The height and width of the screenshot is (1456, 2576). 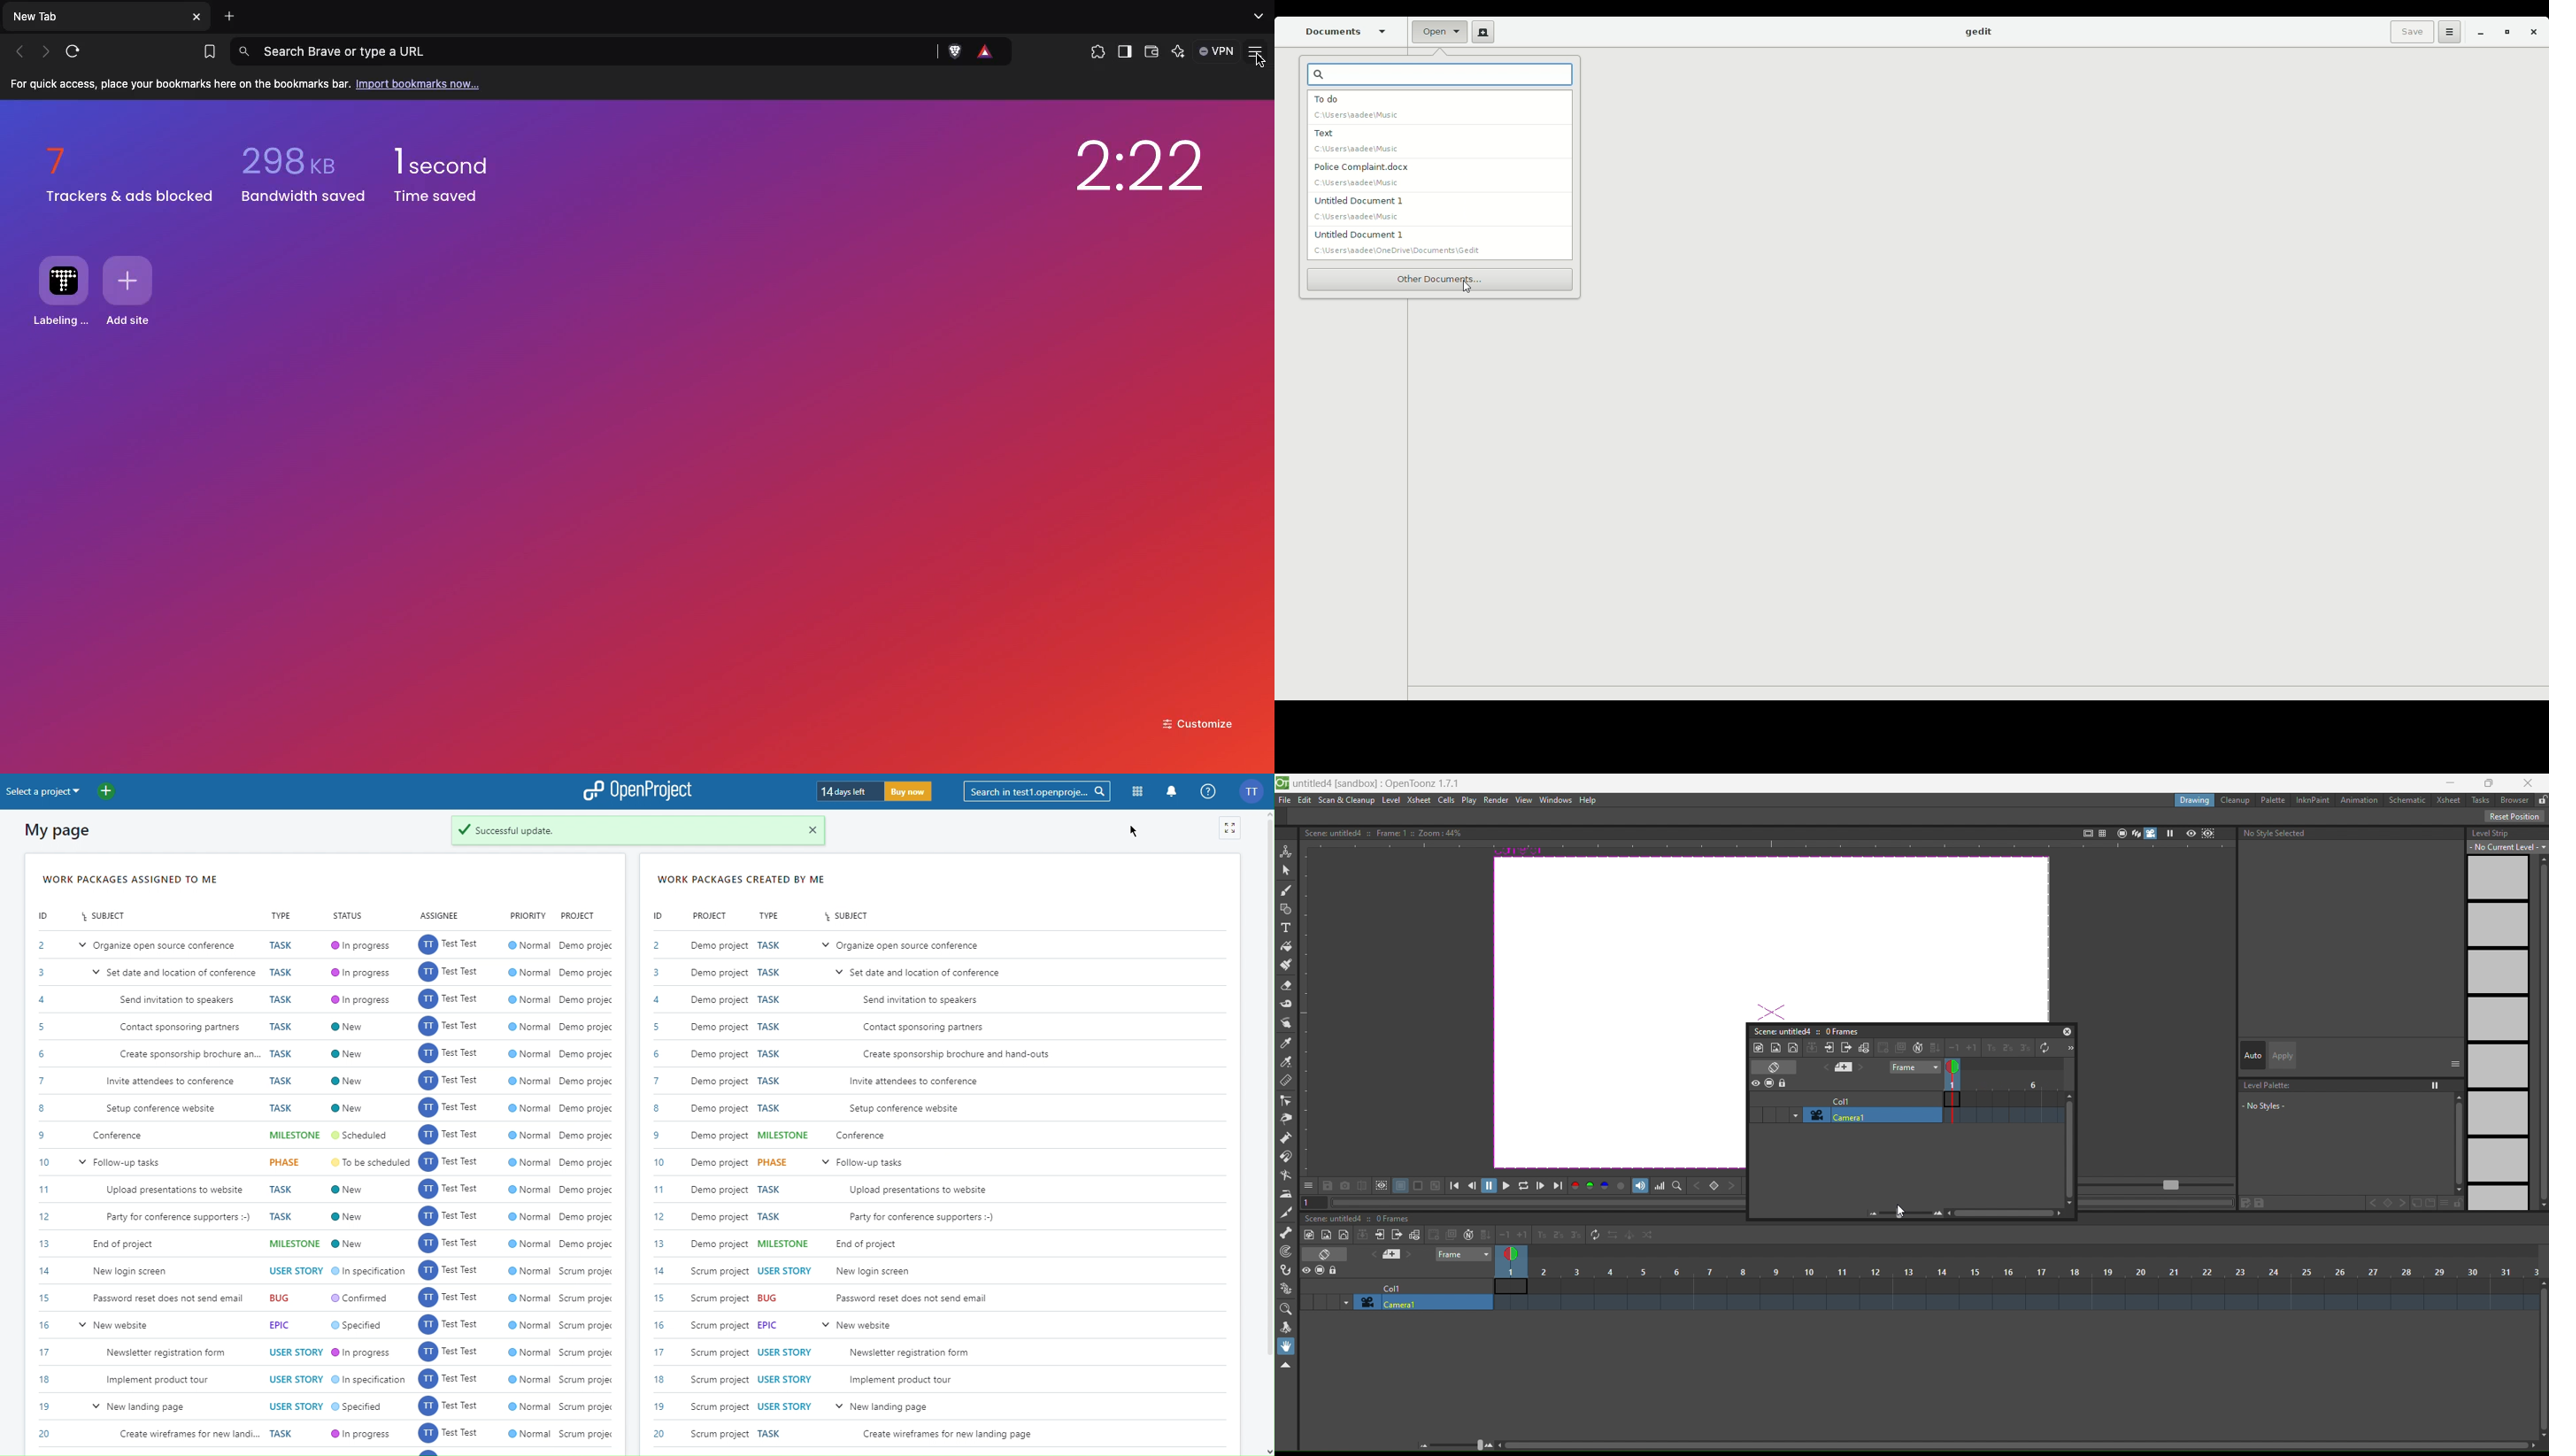 I want to click on selection tool, so click(x=1286, y=869).